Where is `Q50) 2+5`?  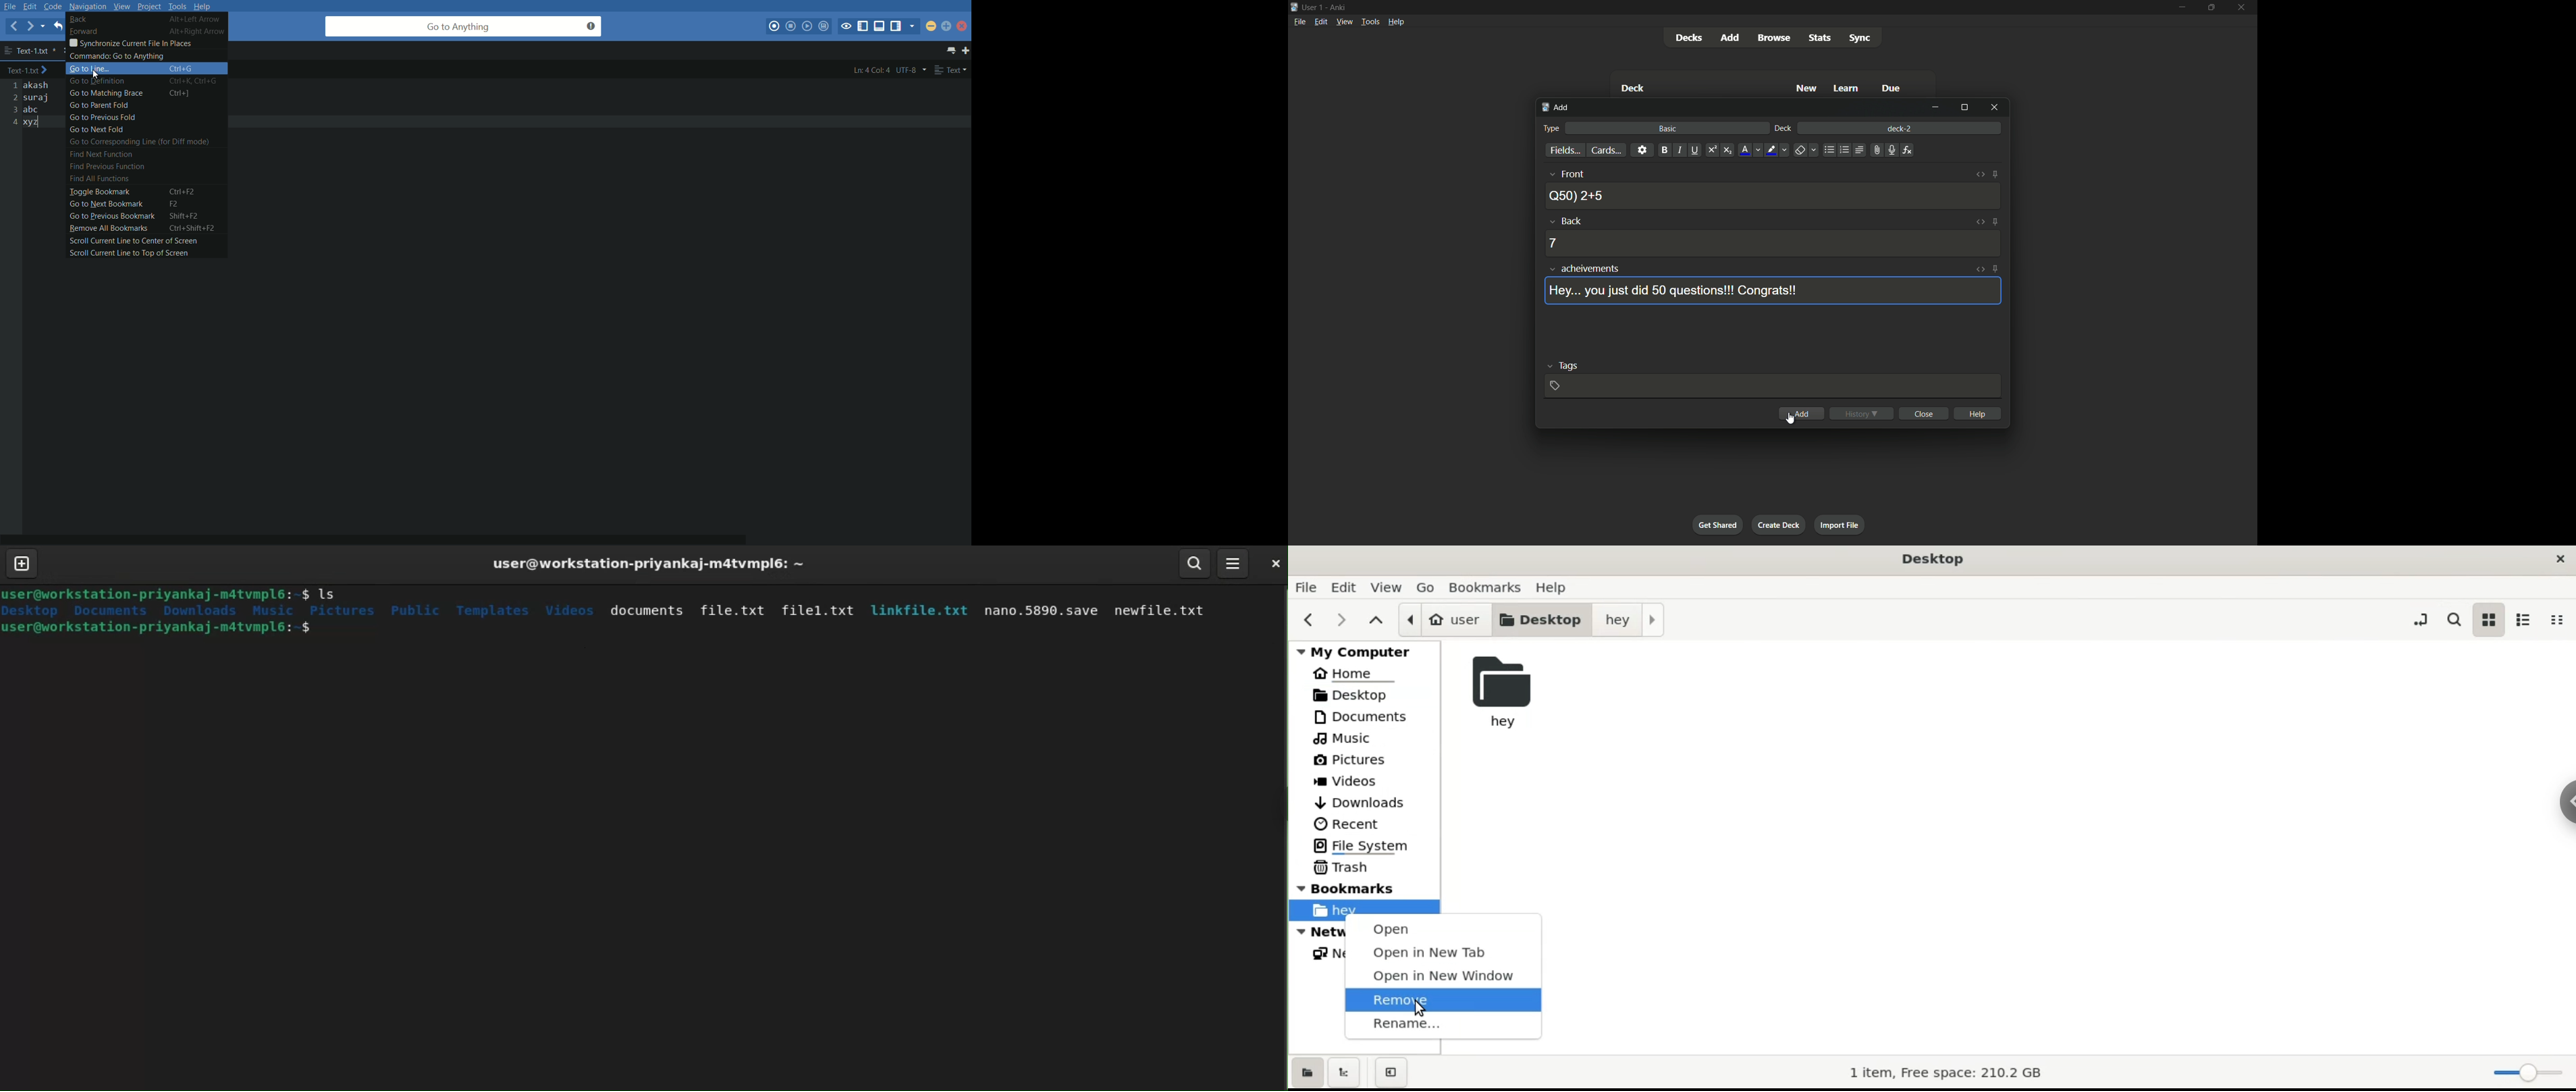
Q50) 2+5 is located at coordinates (1577, 195).